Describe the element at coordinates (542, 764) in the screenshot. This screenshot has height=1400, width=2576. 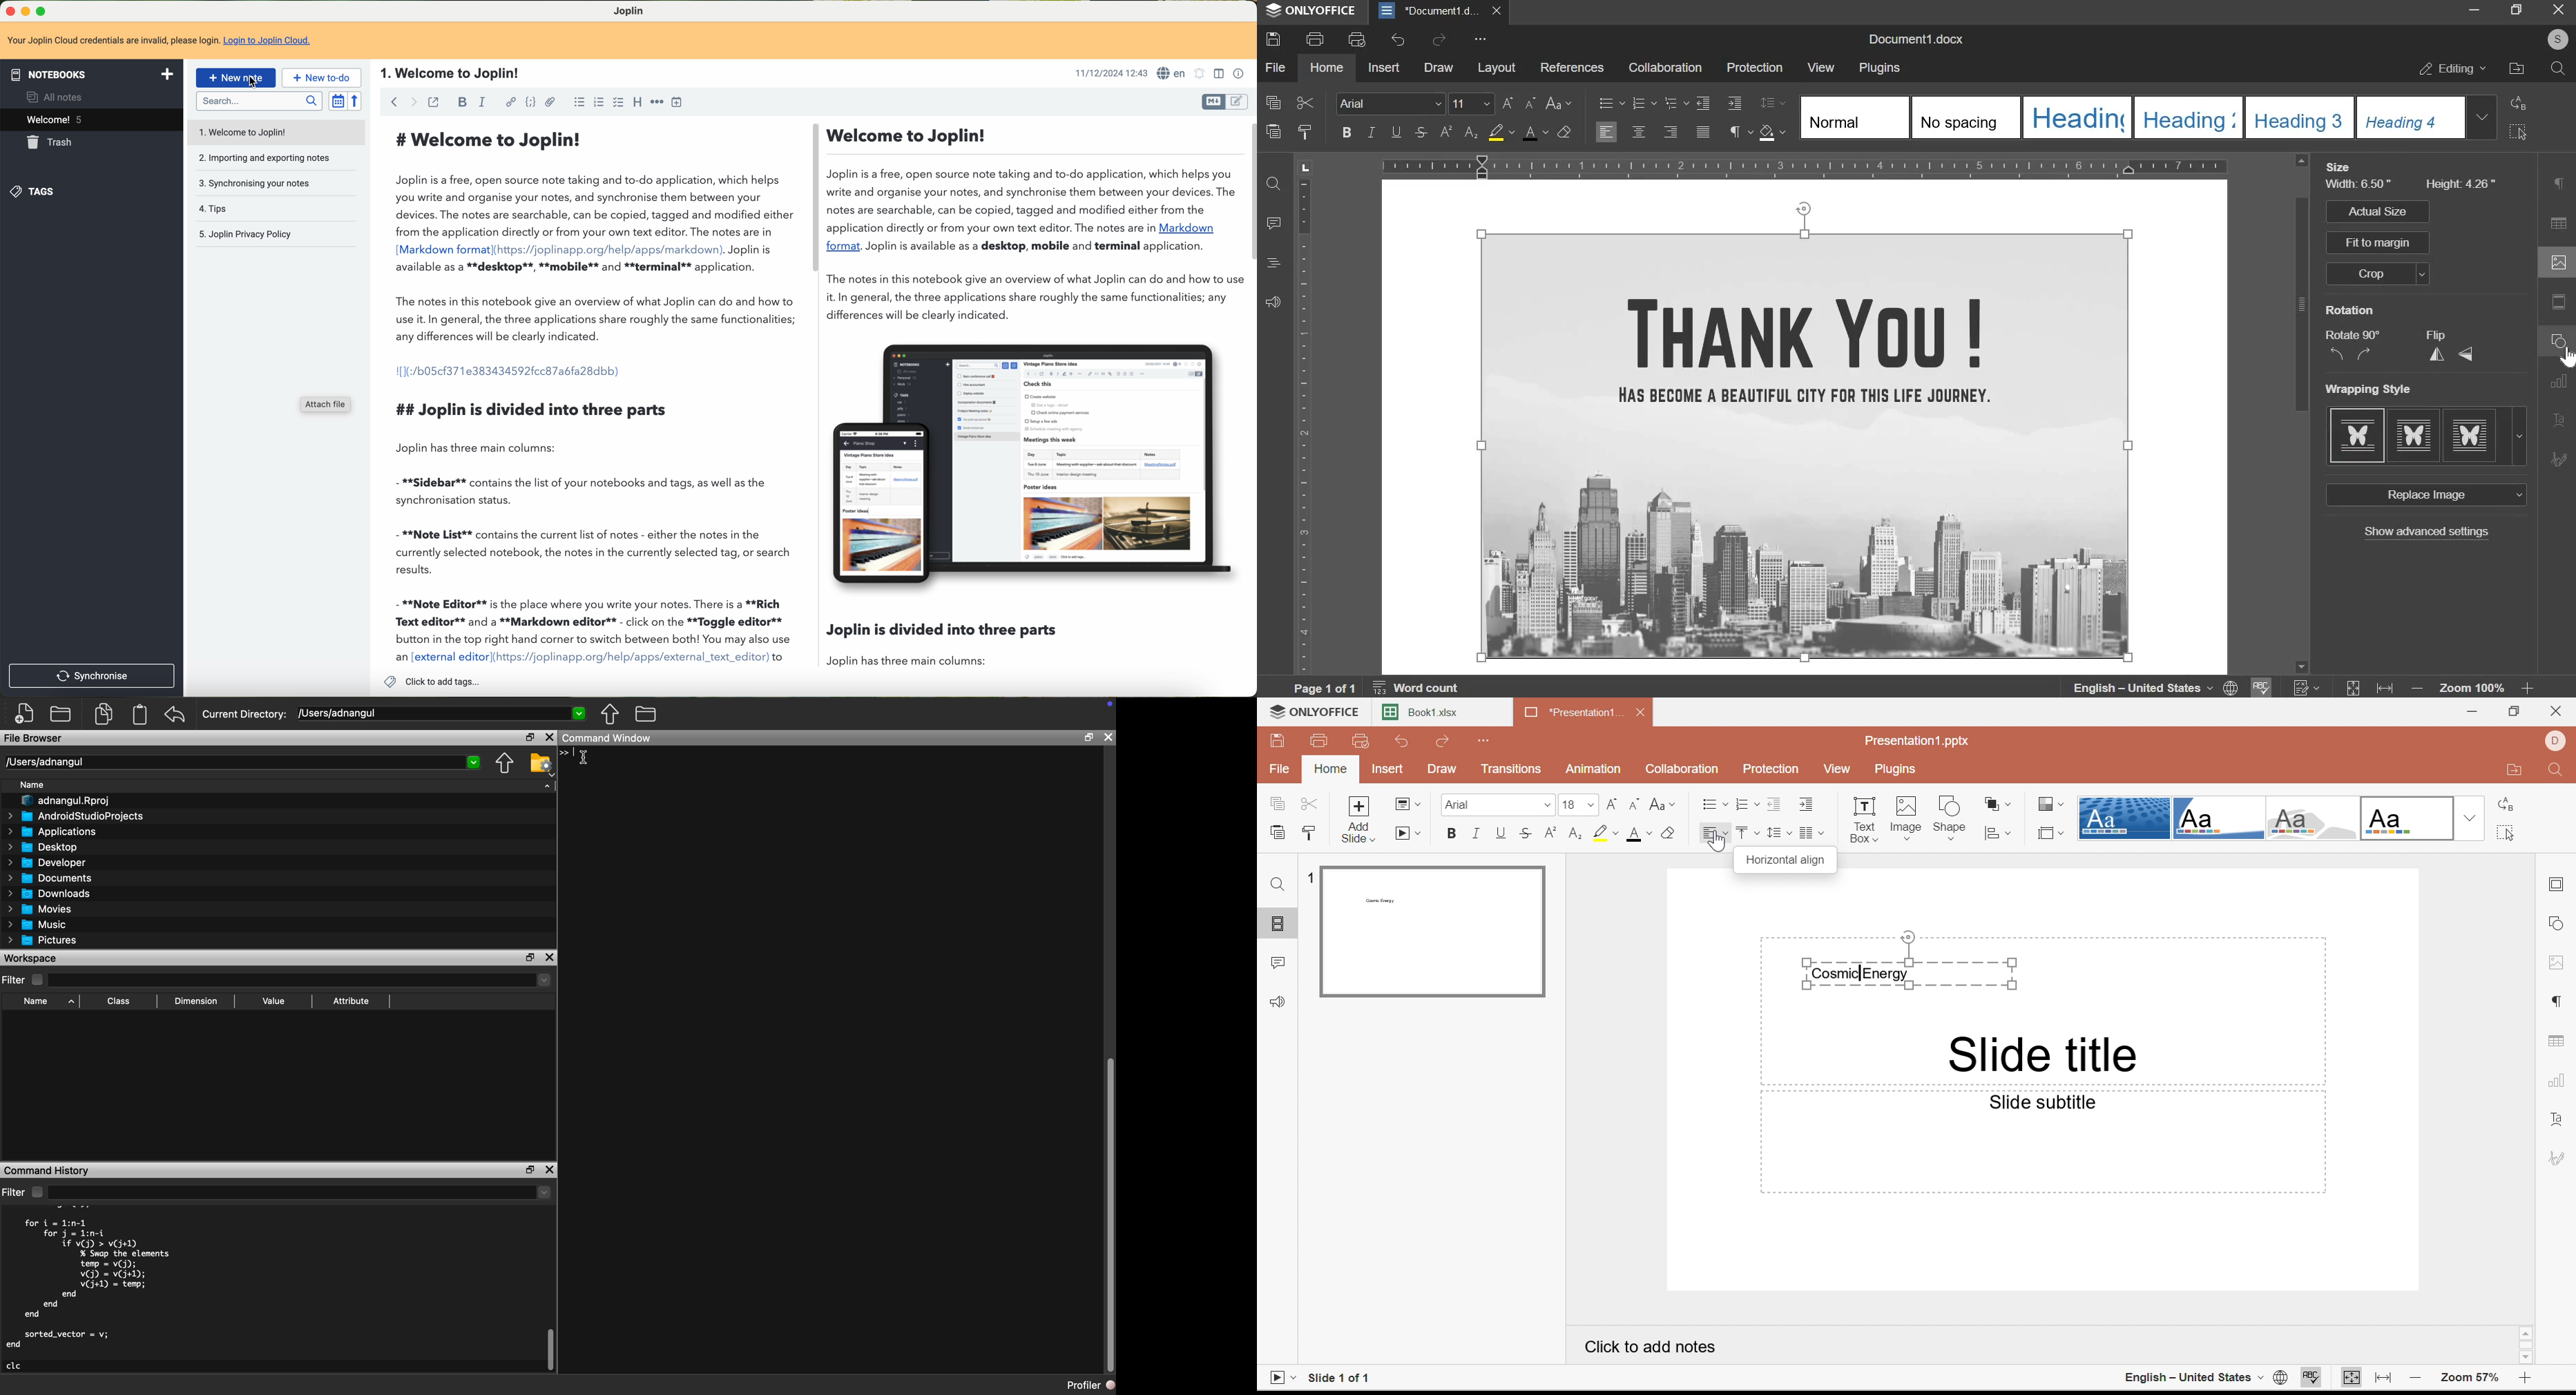
I see `Folder Setting` at that location.